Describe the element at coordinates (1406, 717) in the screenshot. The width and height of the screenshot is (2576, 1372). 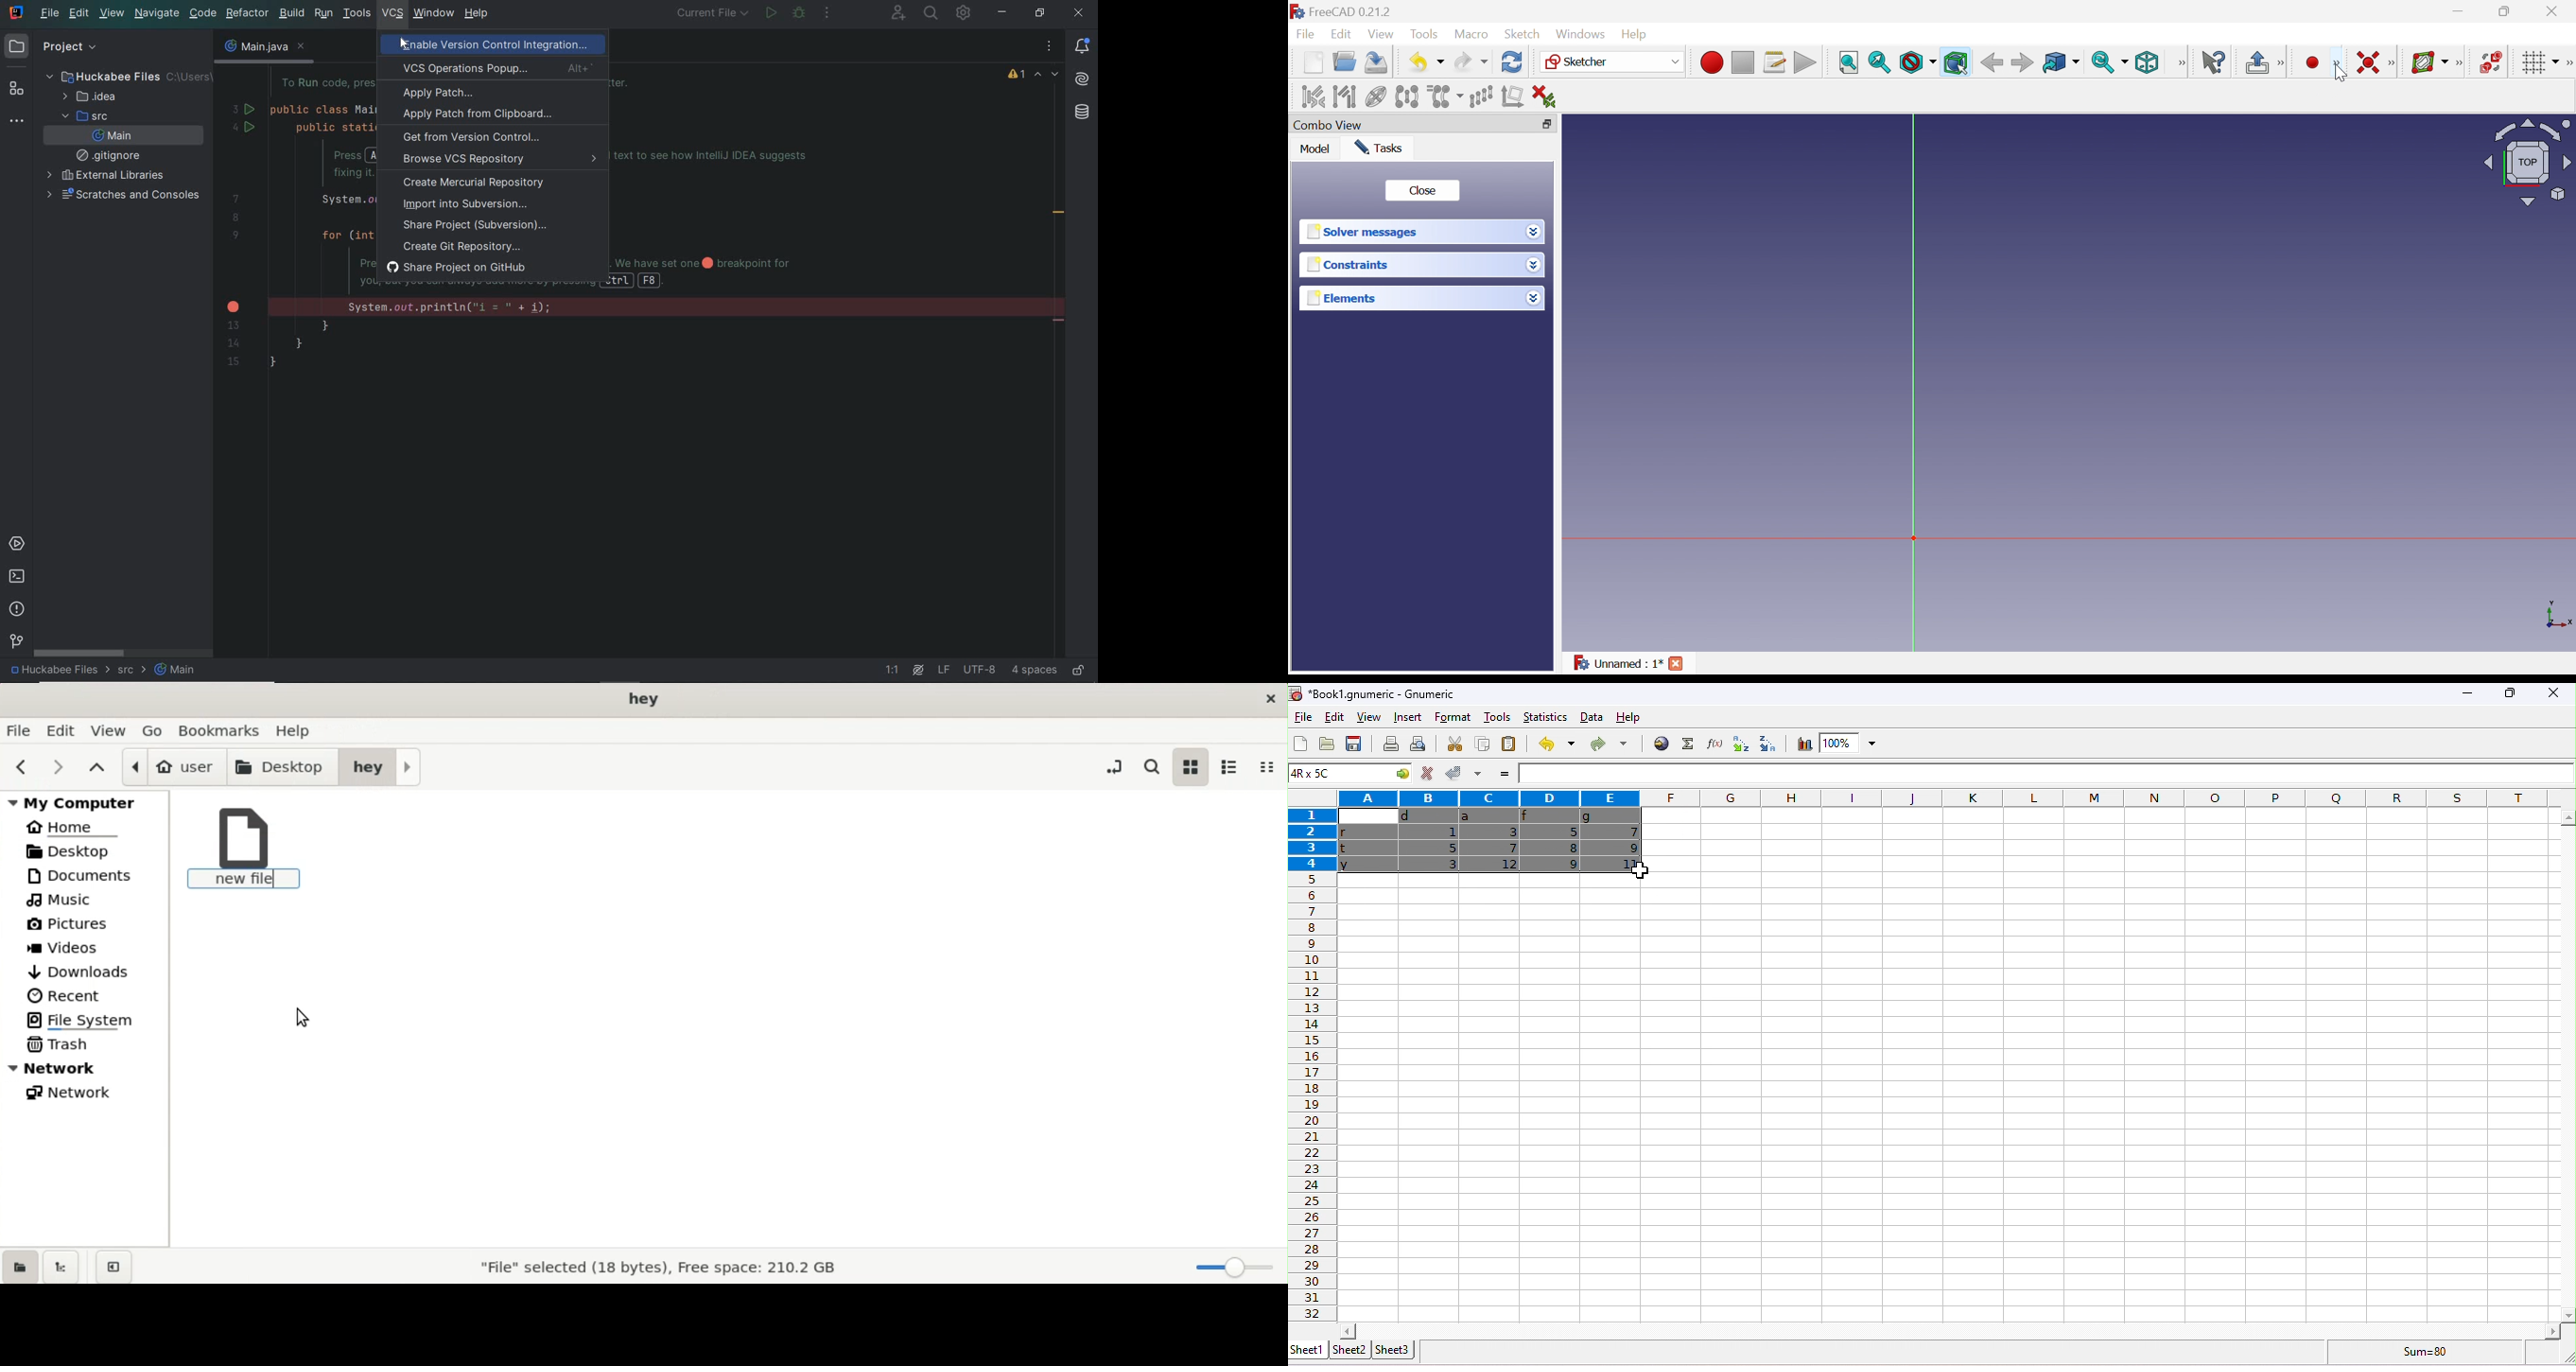
I see `insert` at that location.